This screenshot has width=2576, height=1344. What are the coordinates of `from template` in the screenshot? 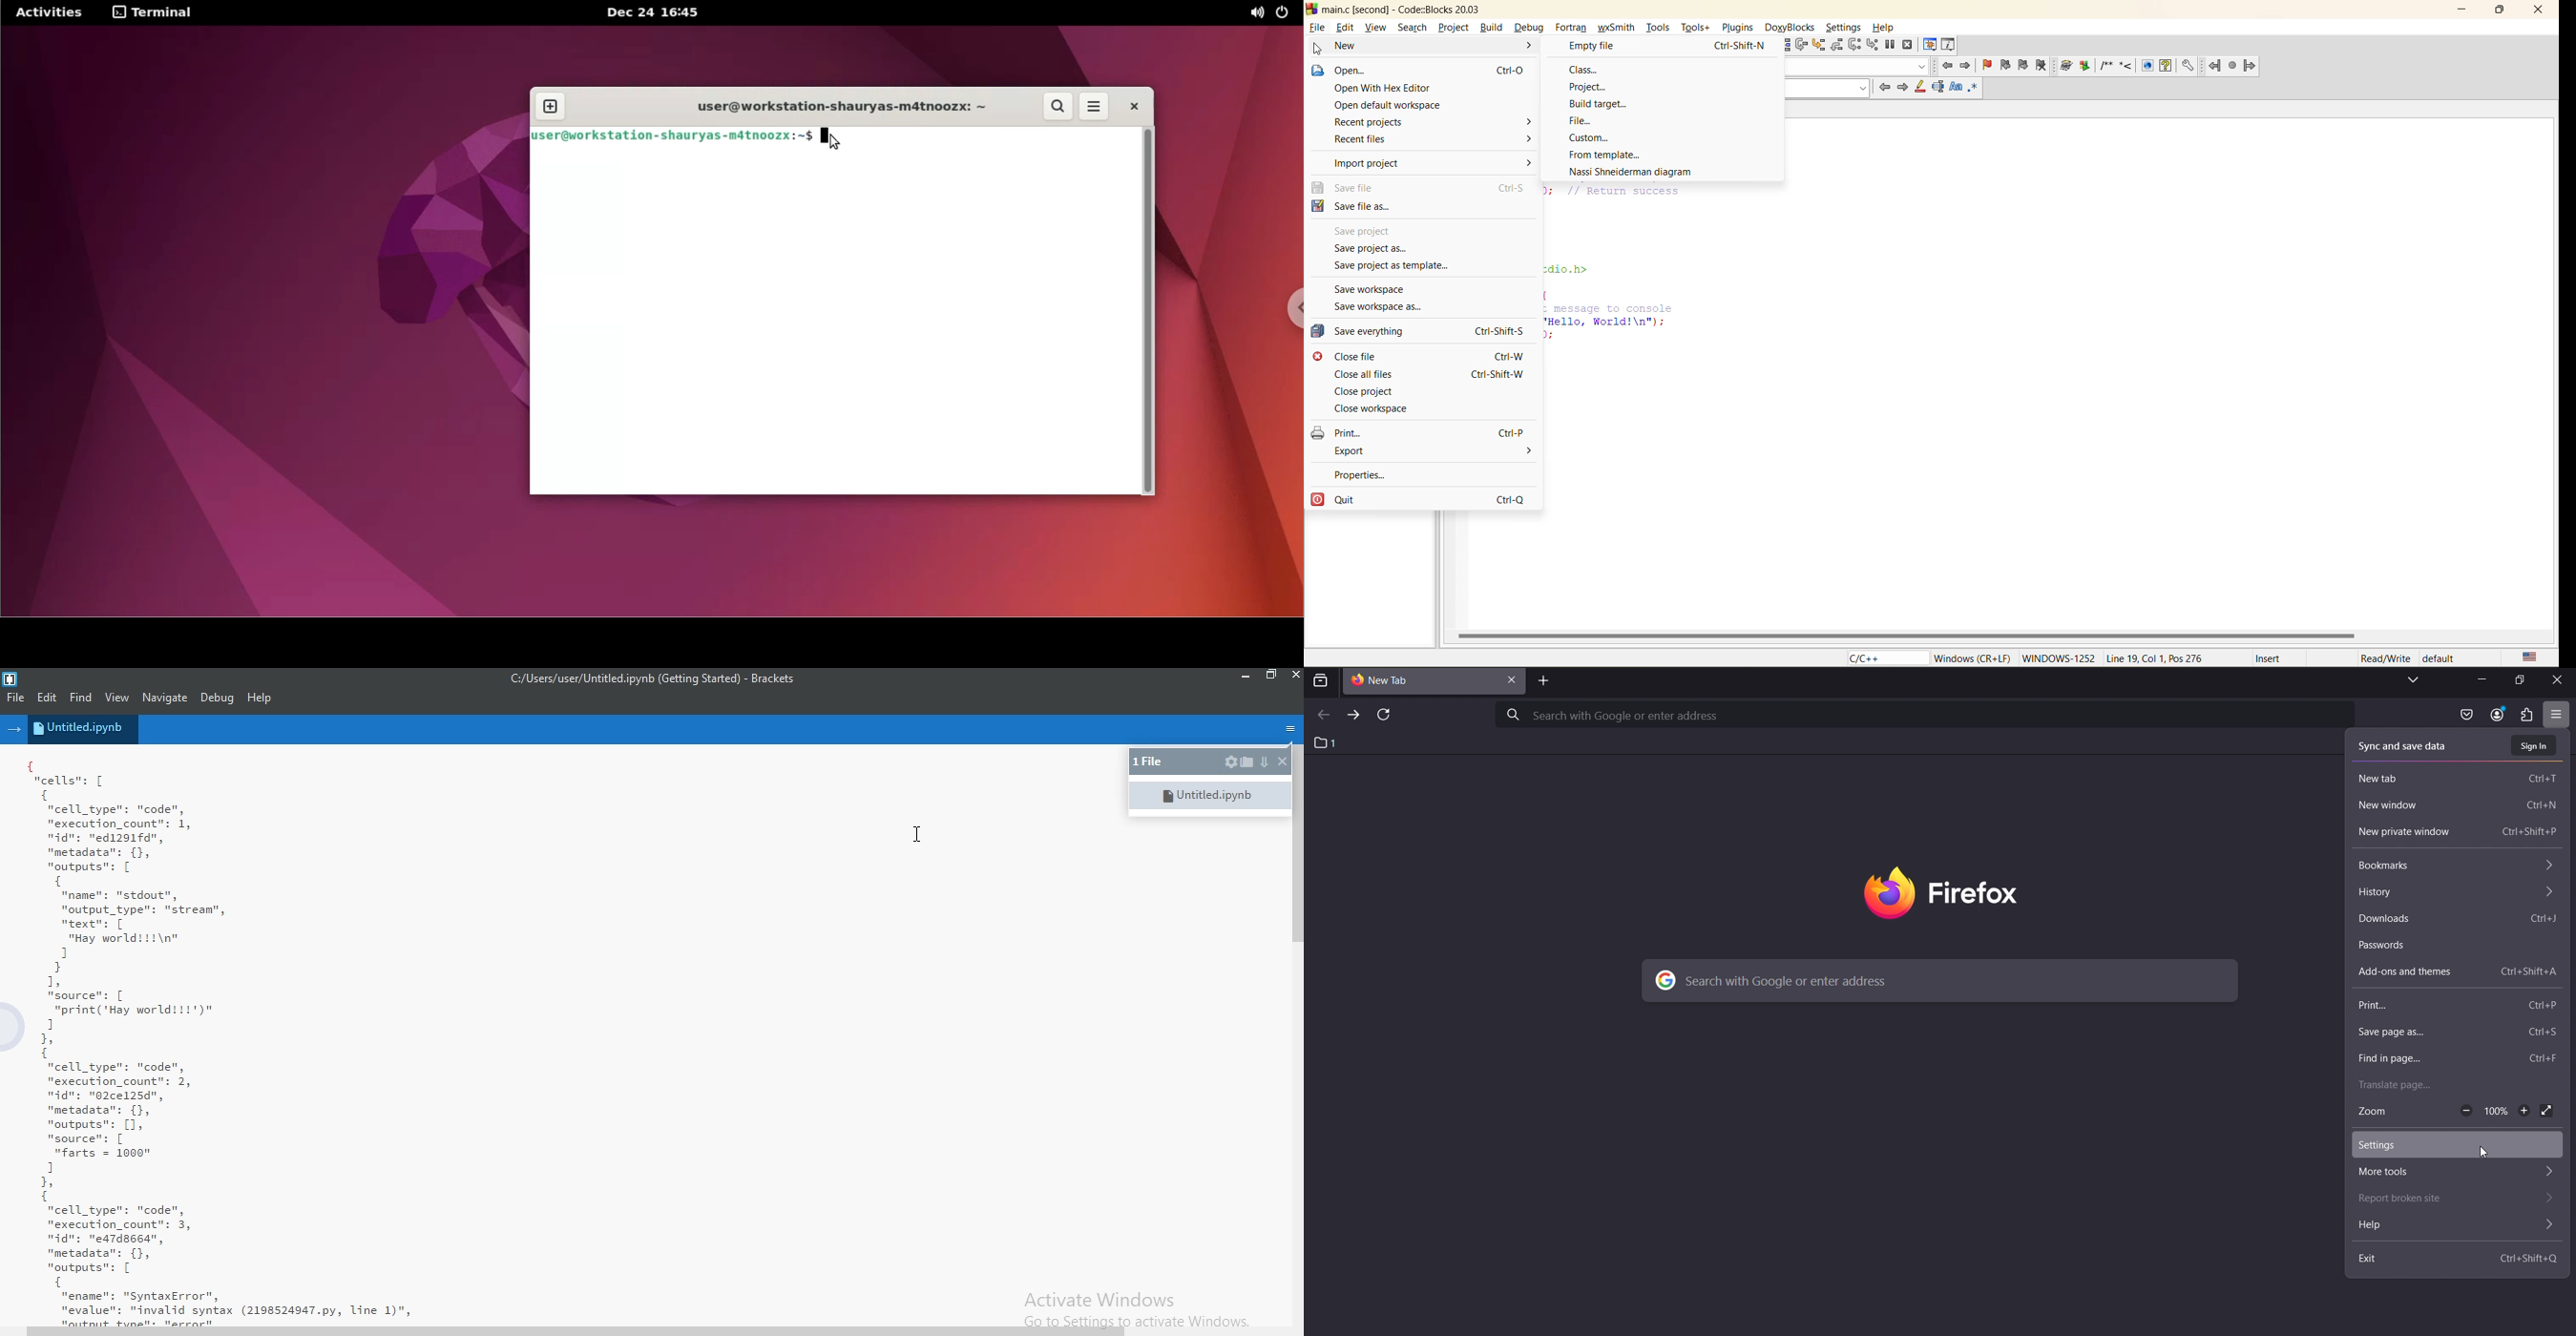 It's located at (1608, 156).